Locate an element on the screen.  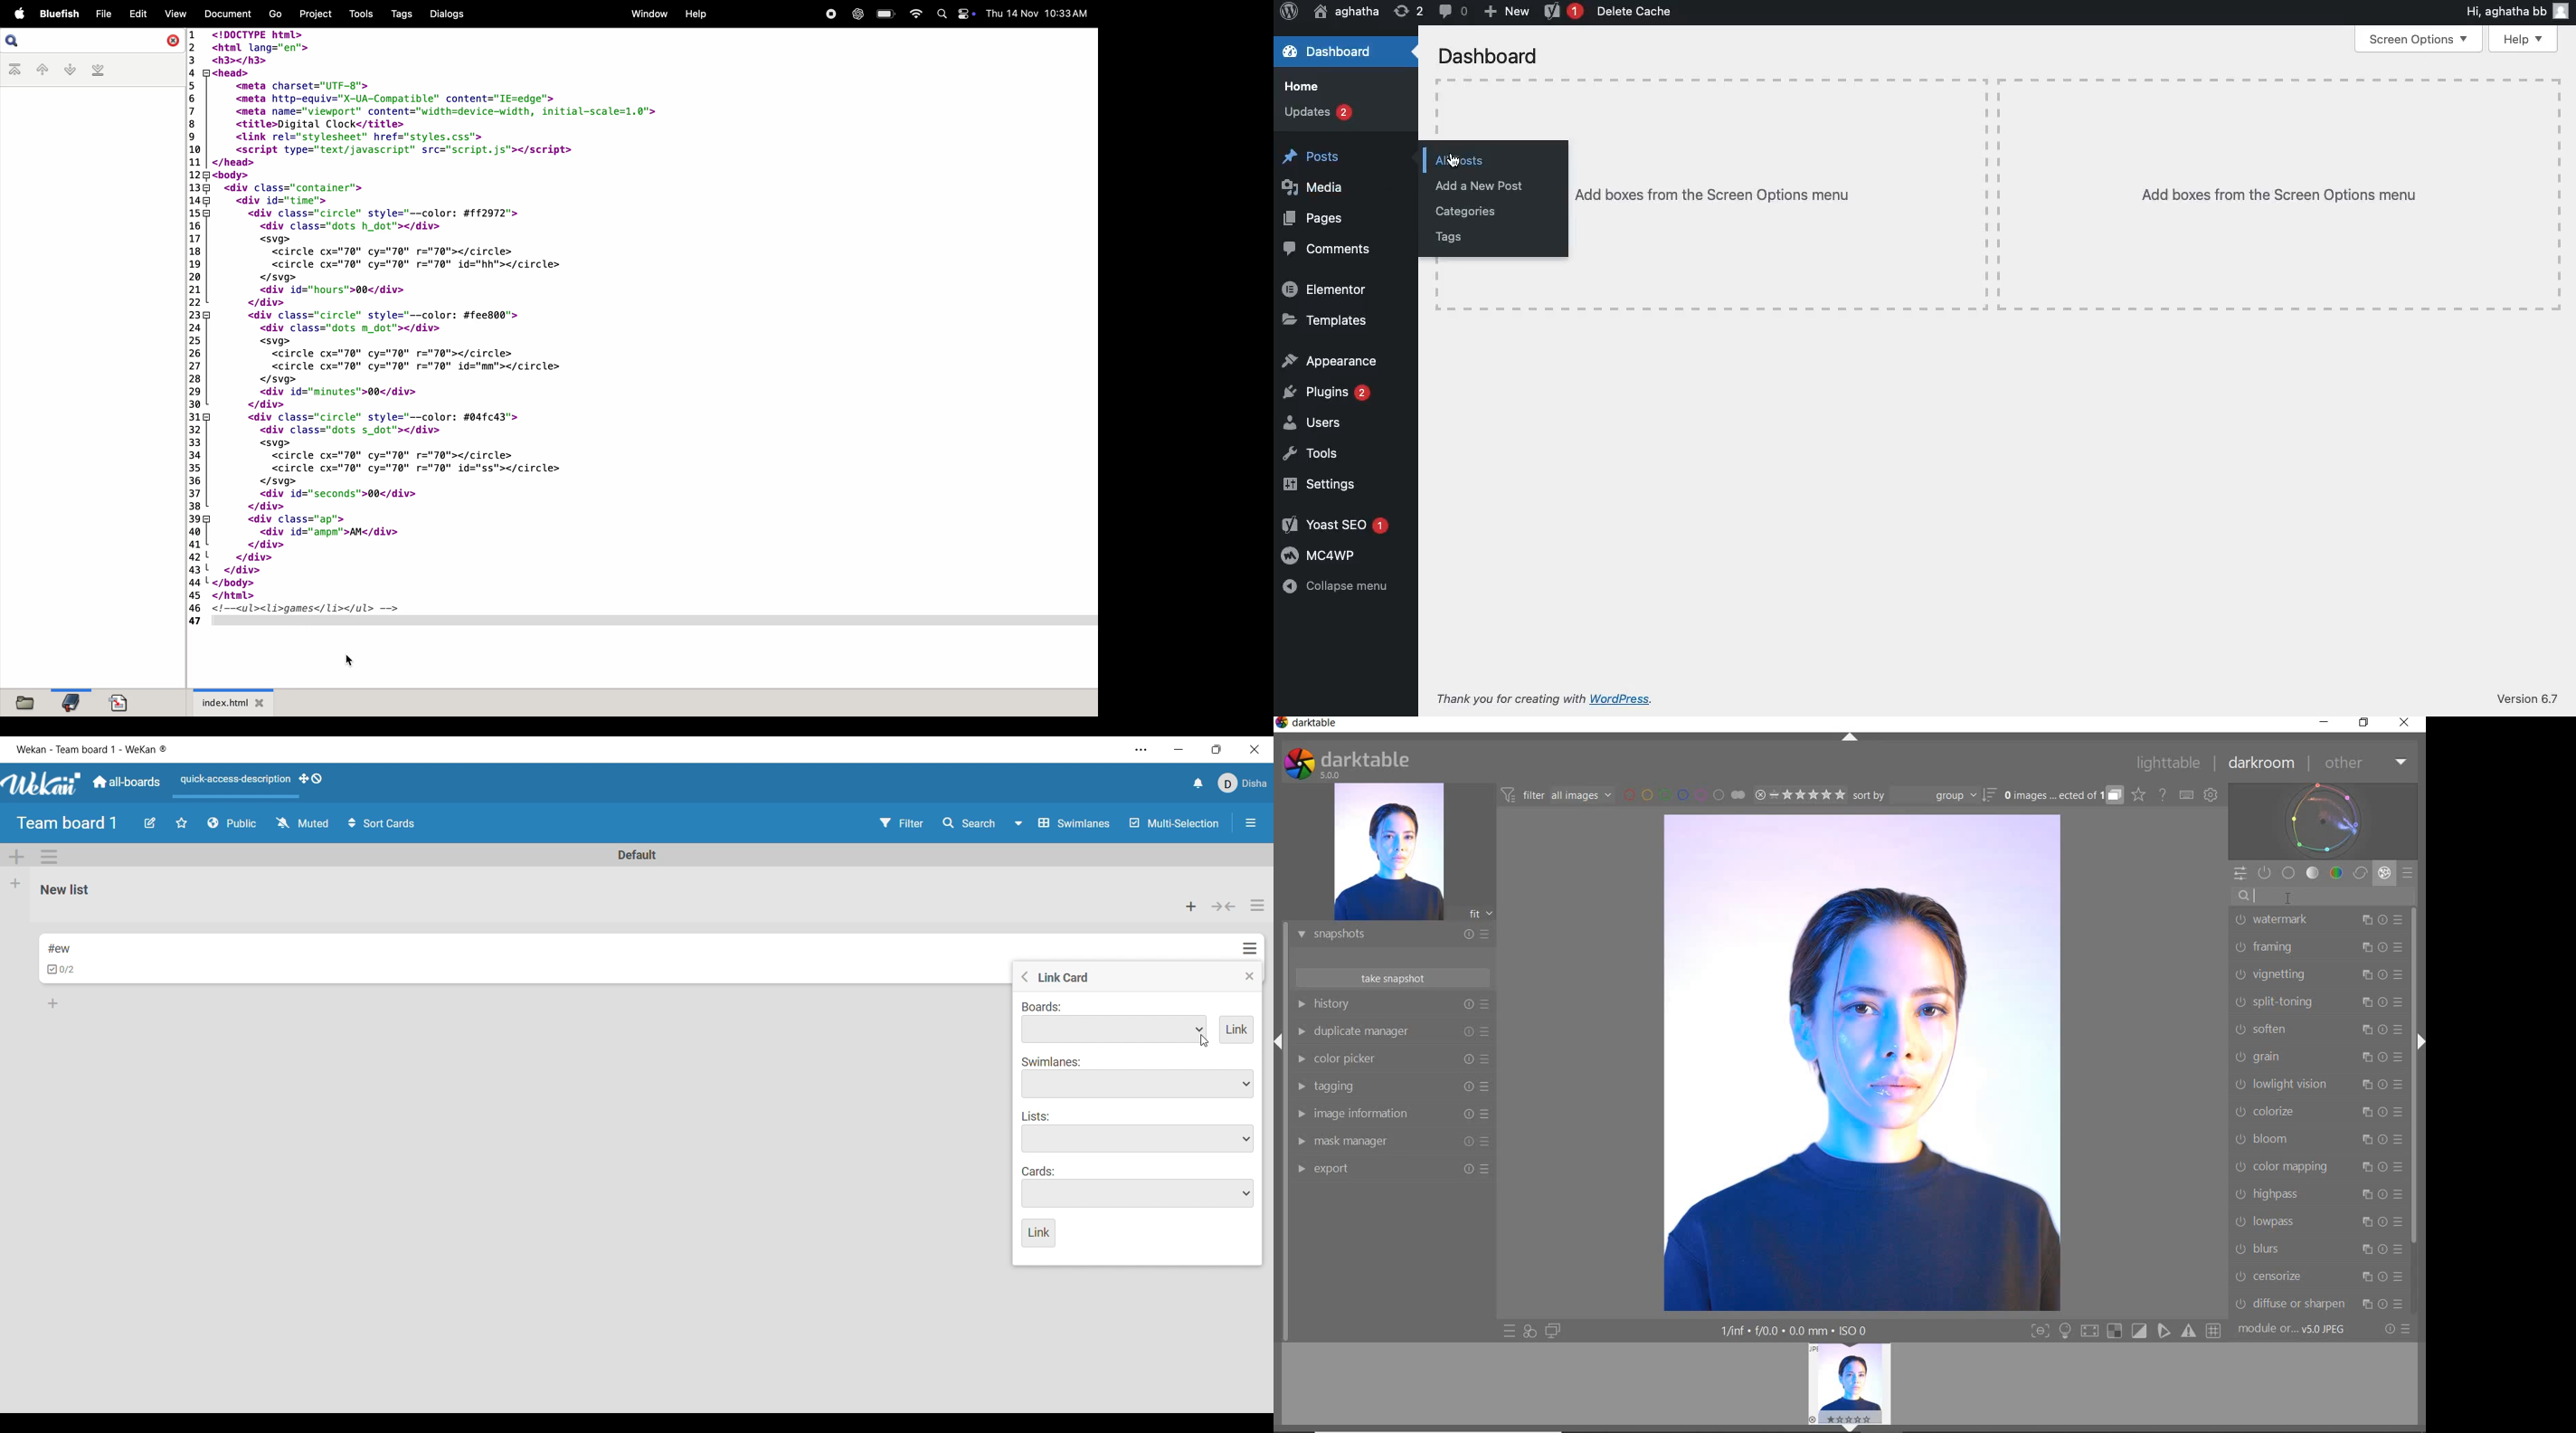
Add boxes from the Screen Options menu is located at coordinates (2279, 195).